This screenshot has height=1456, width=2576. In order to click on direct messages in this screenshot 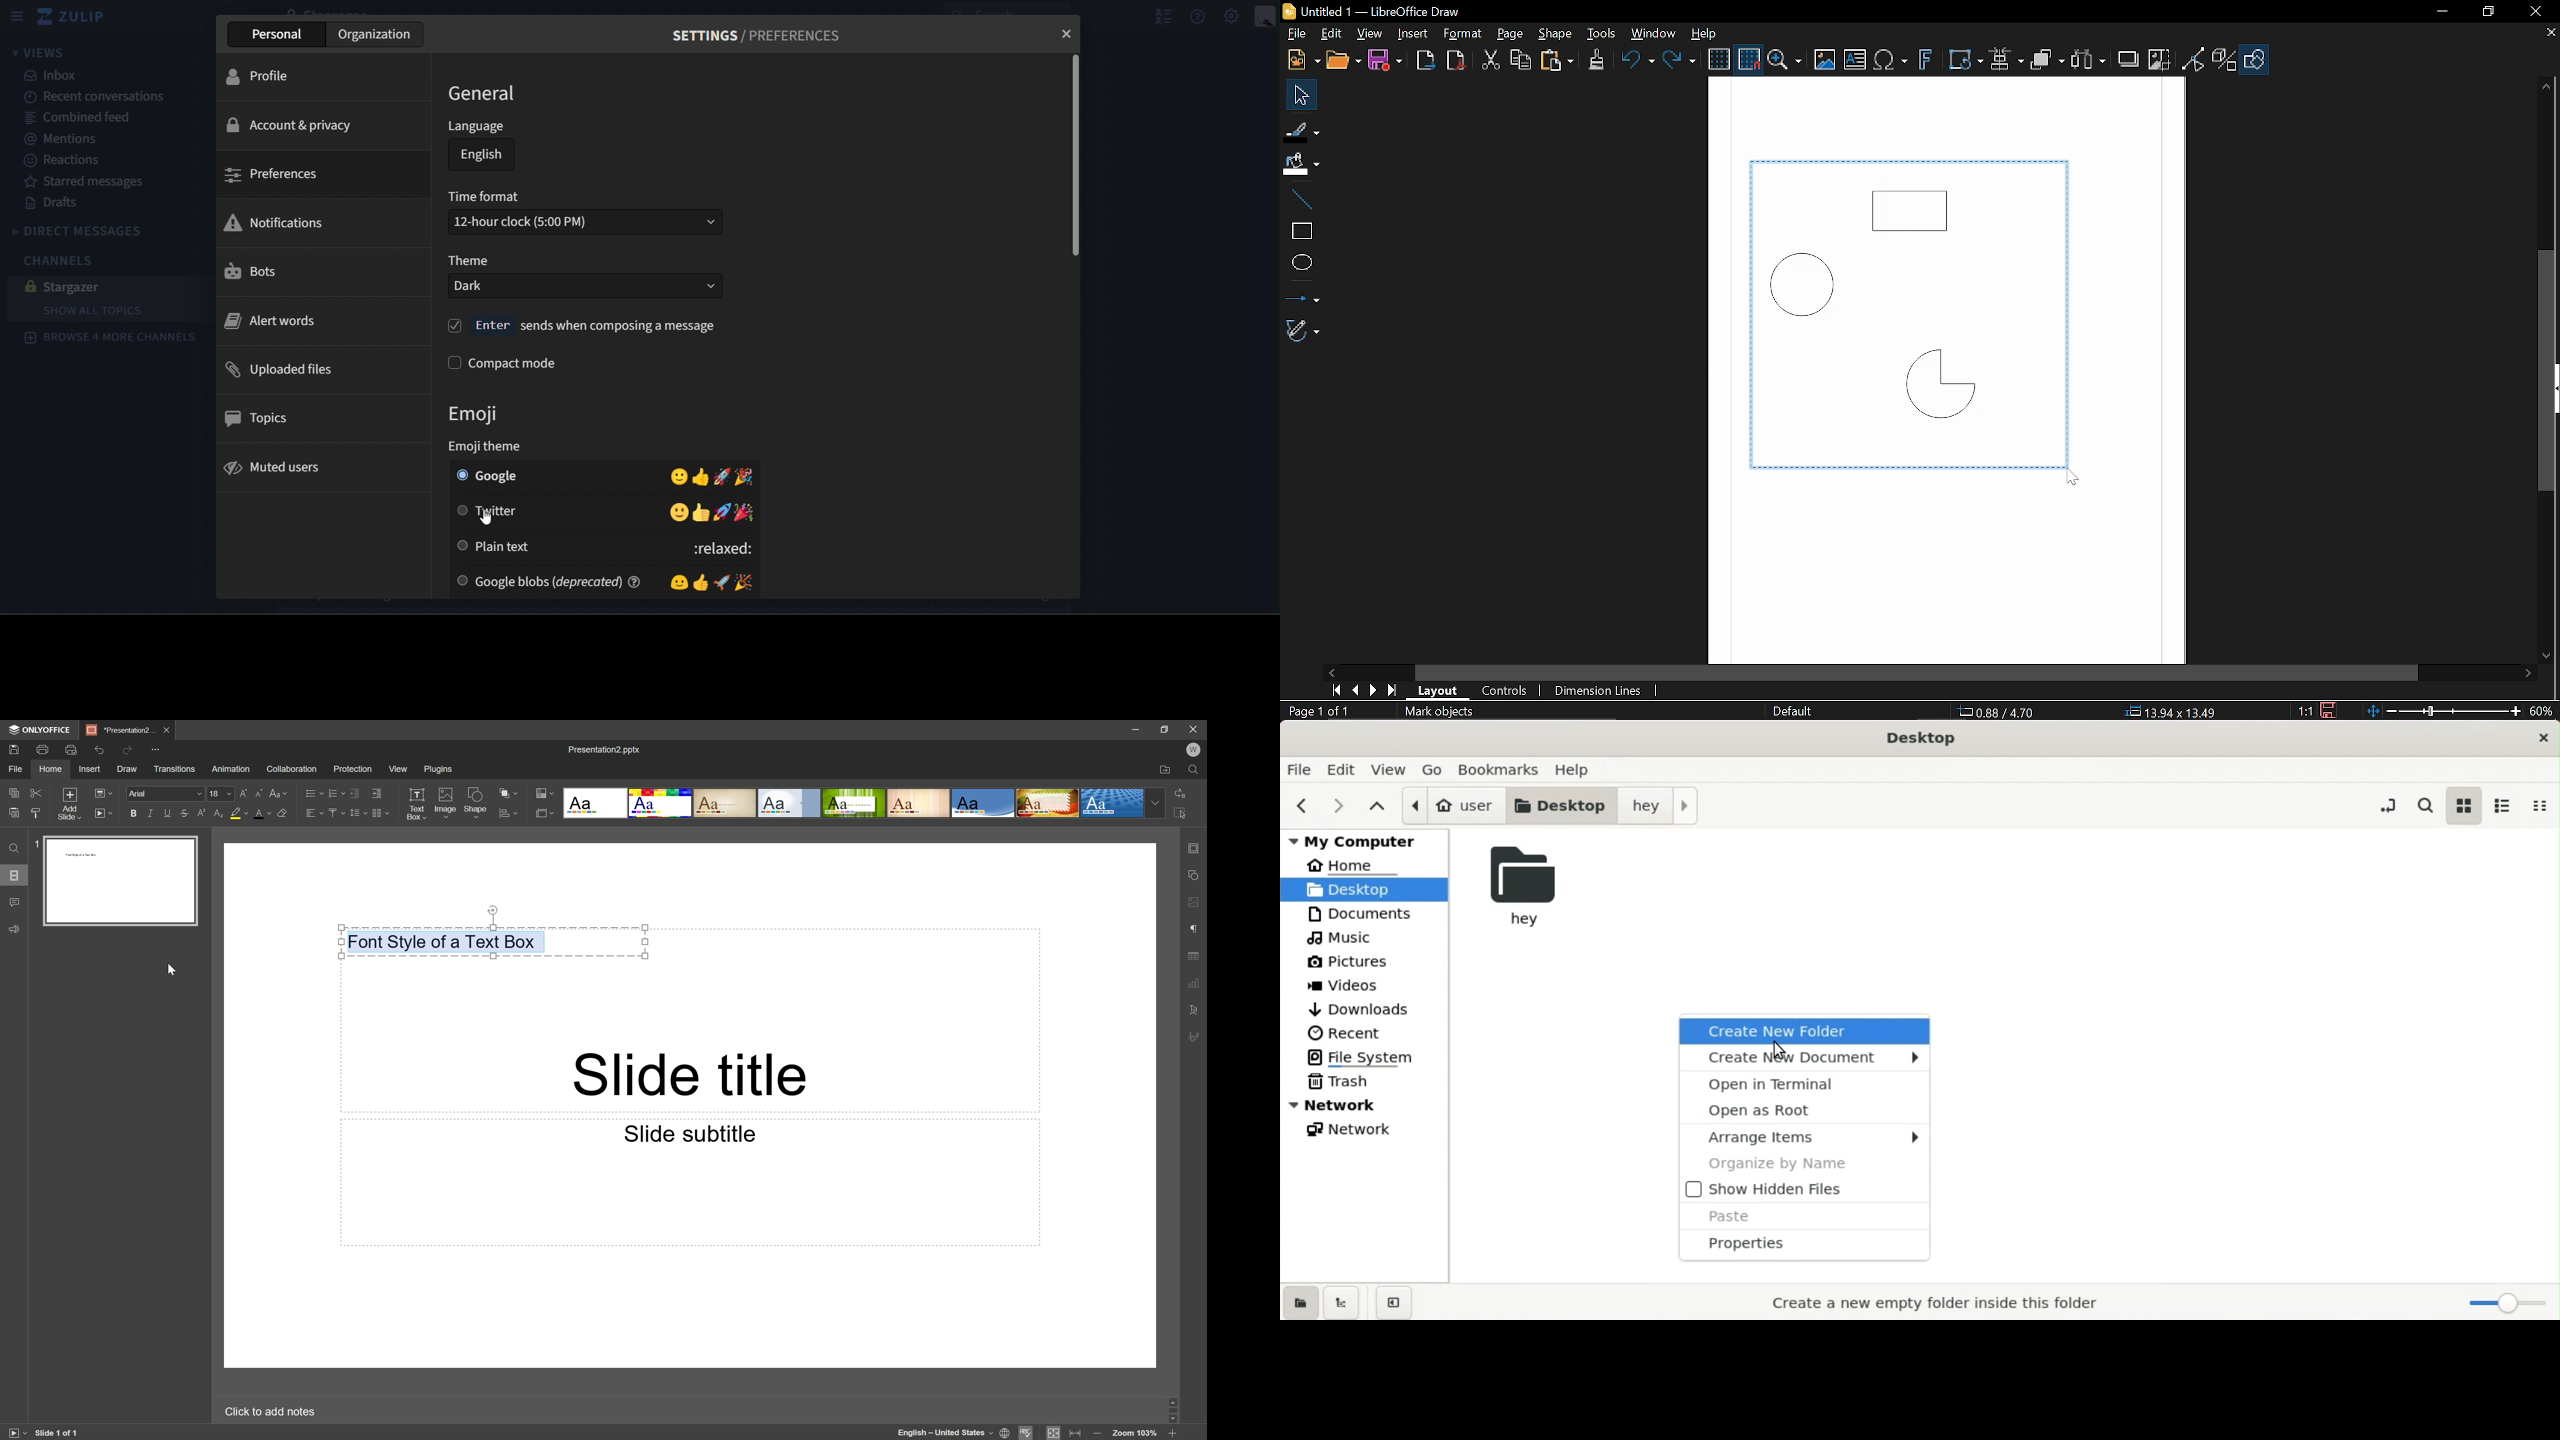, I will do `click(90, 230)`.